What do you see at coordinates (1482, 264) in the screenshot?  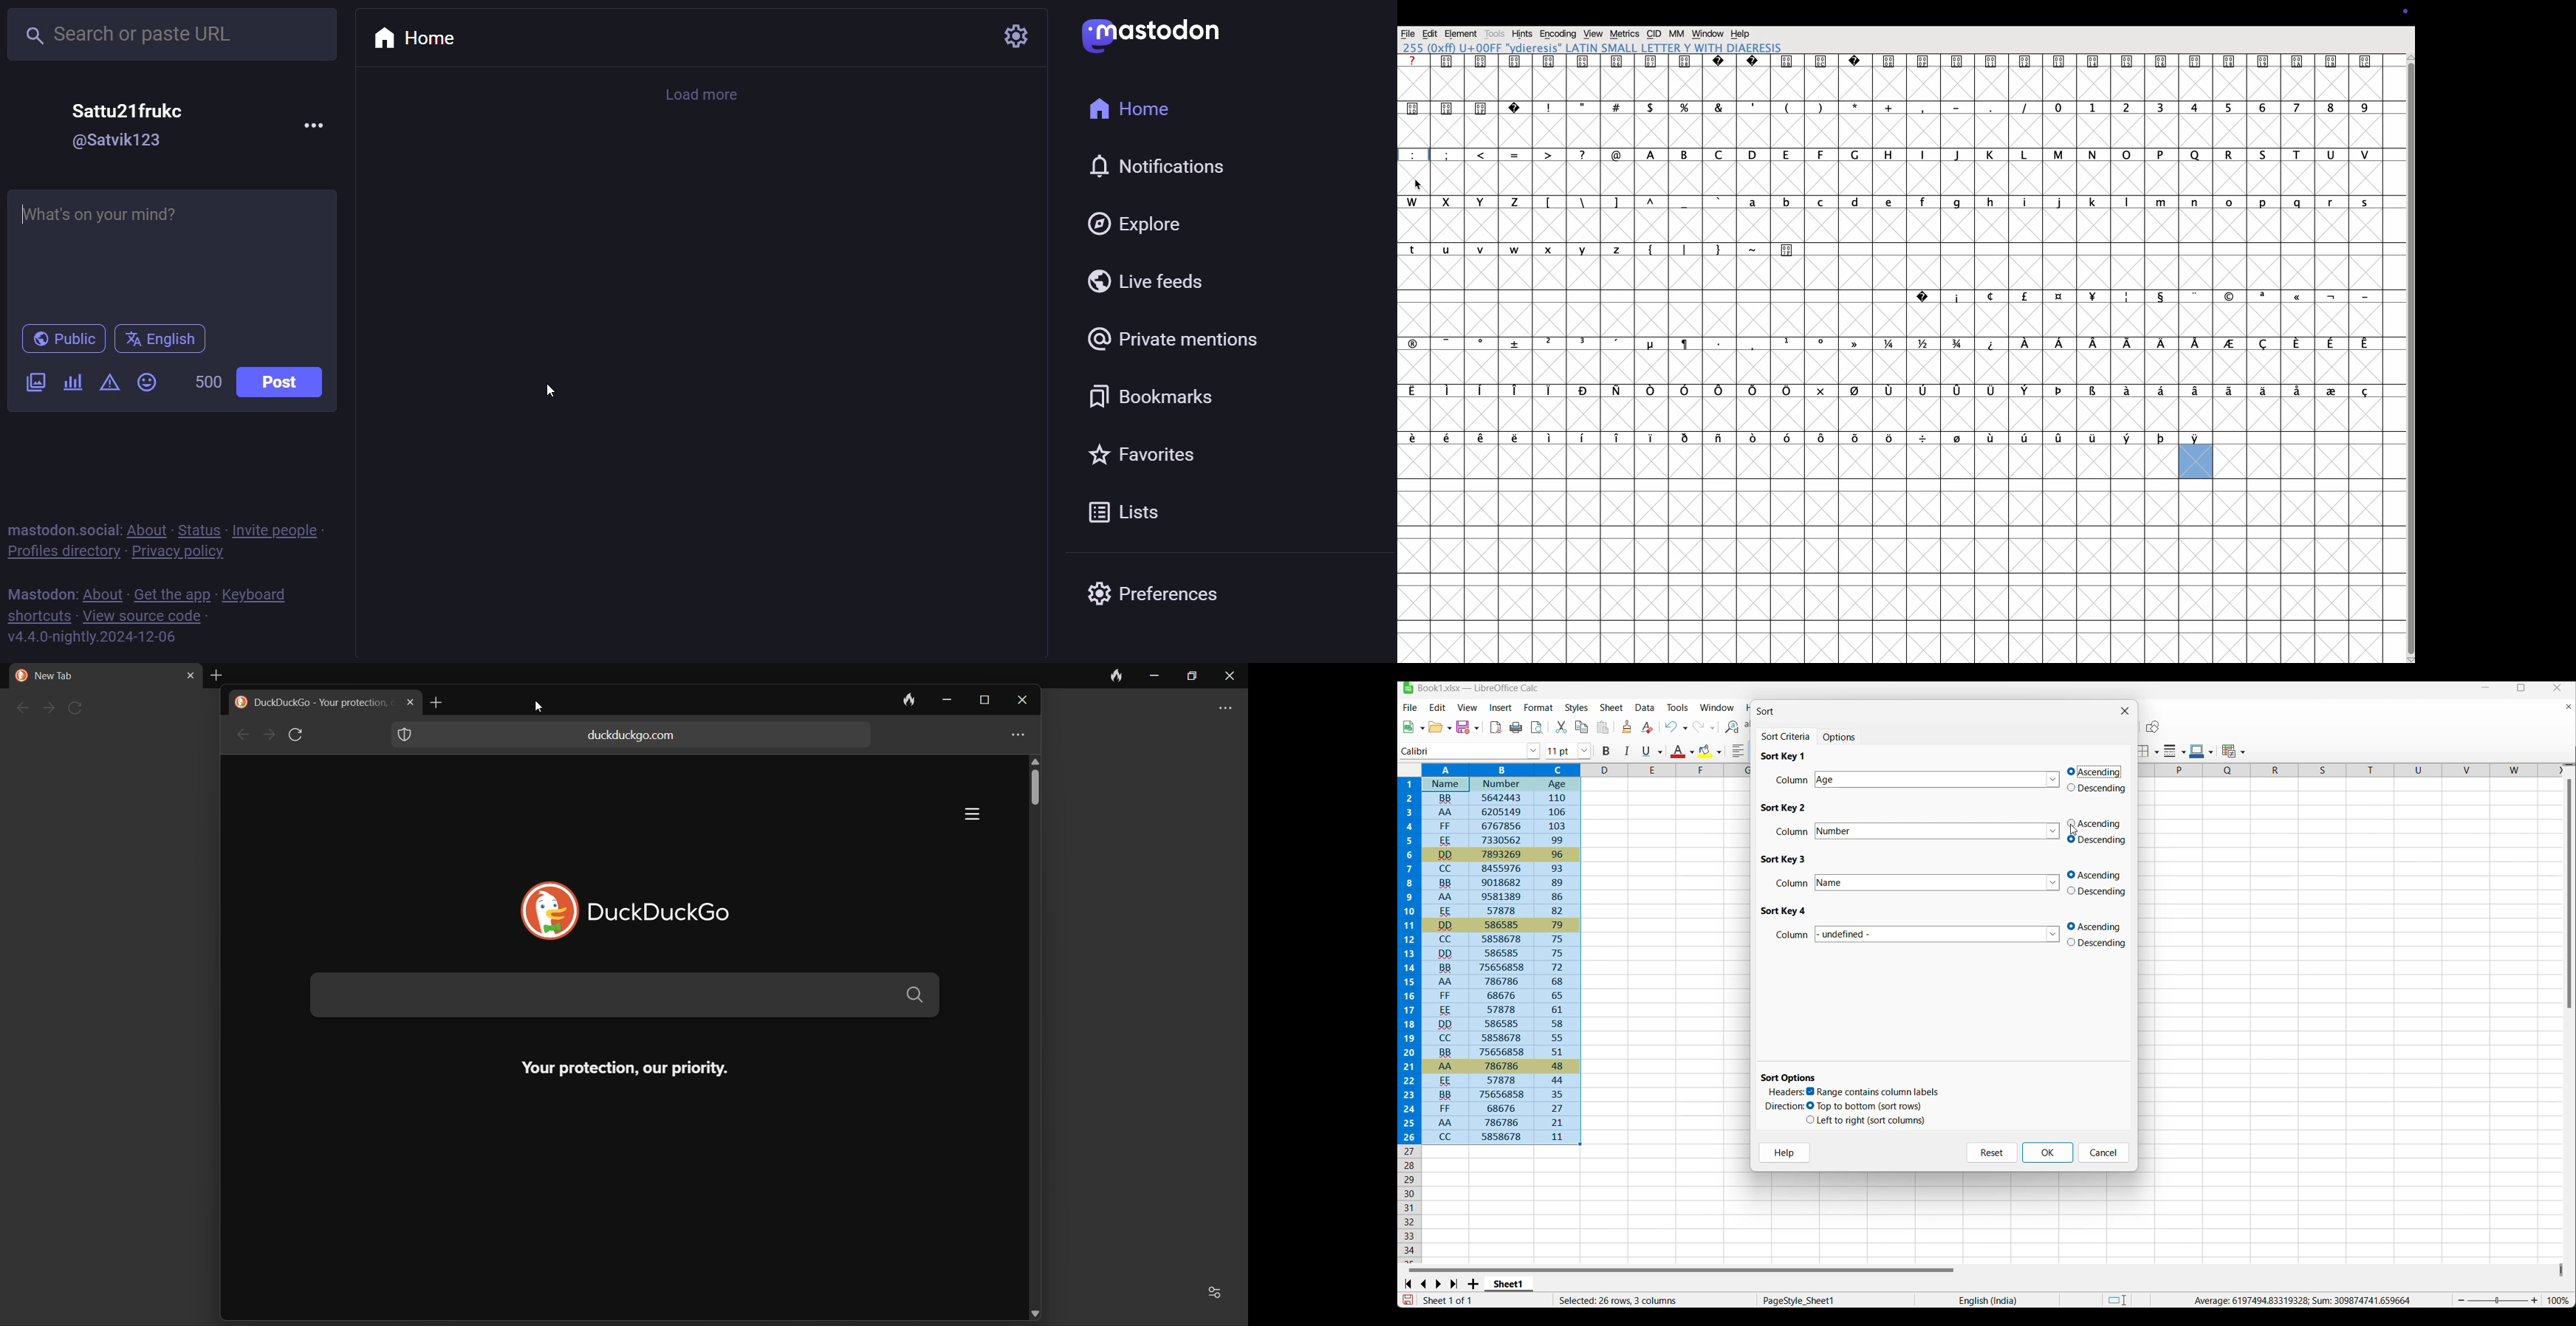 I see `v` at bounding box center [1482, 264].